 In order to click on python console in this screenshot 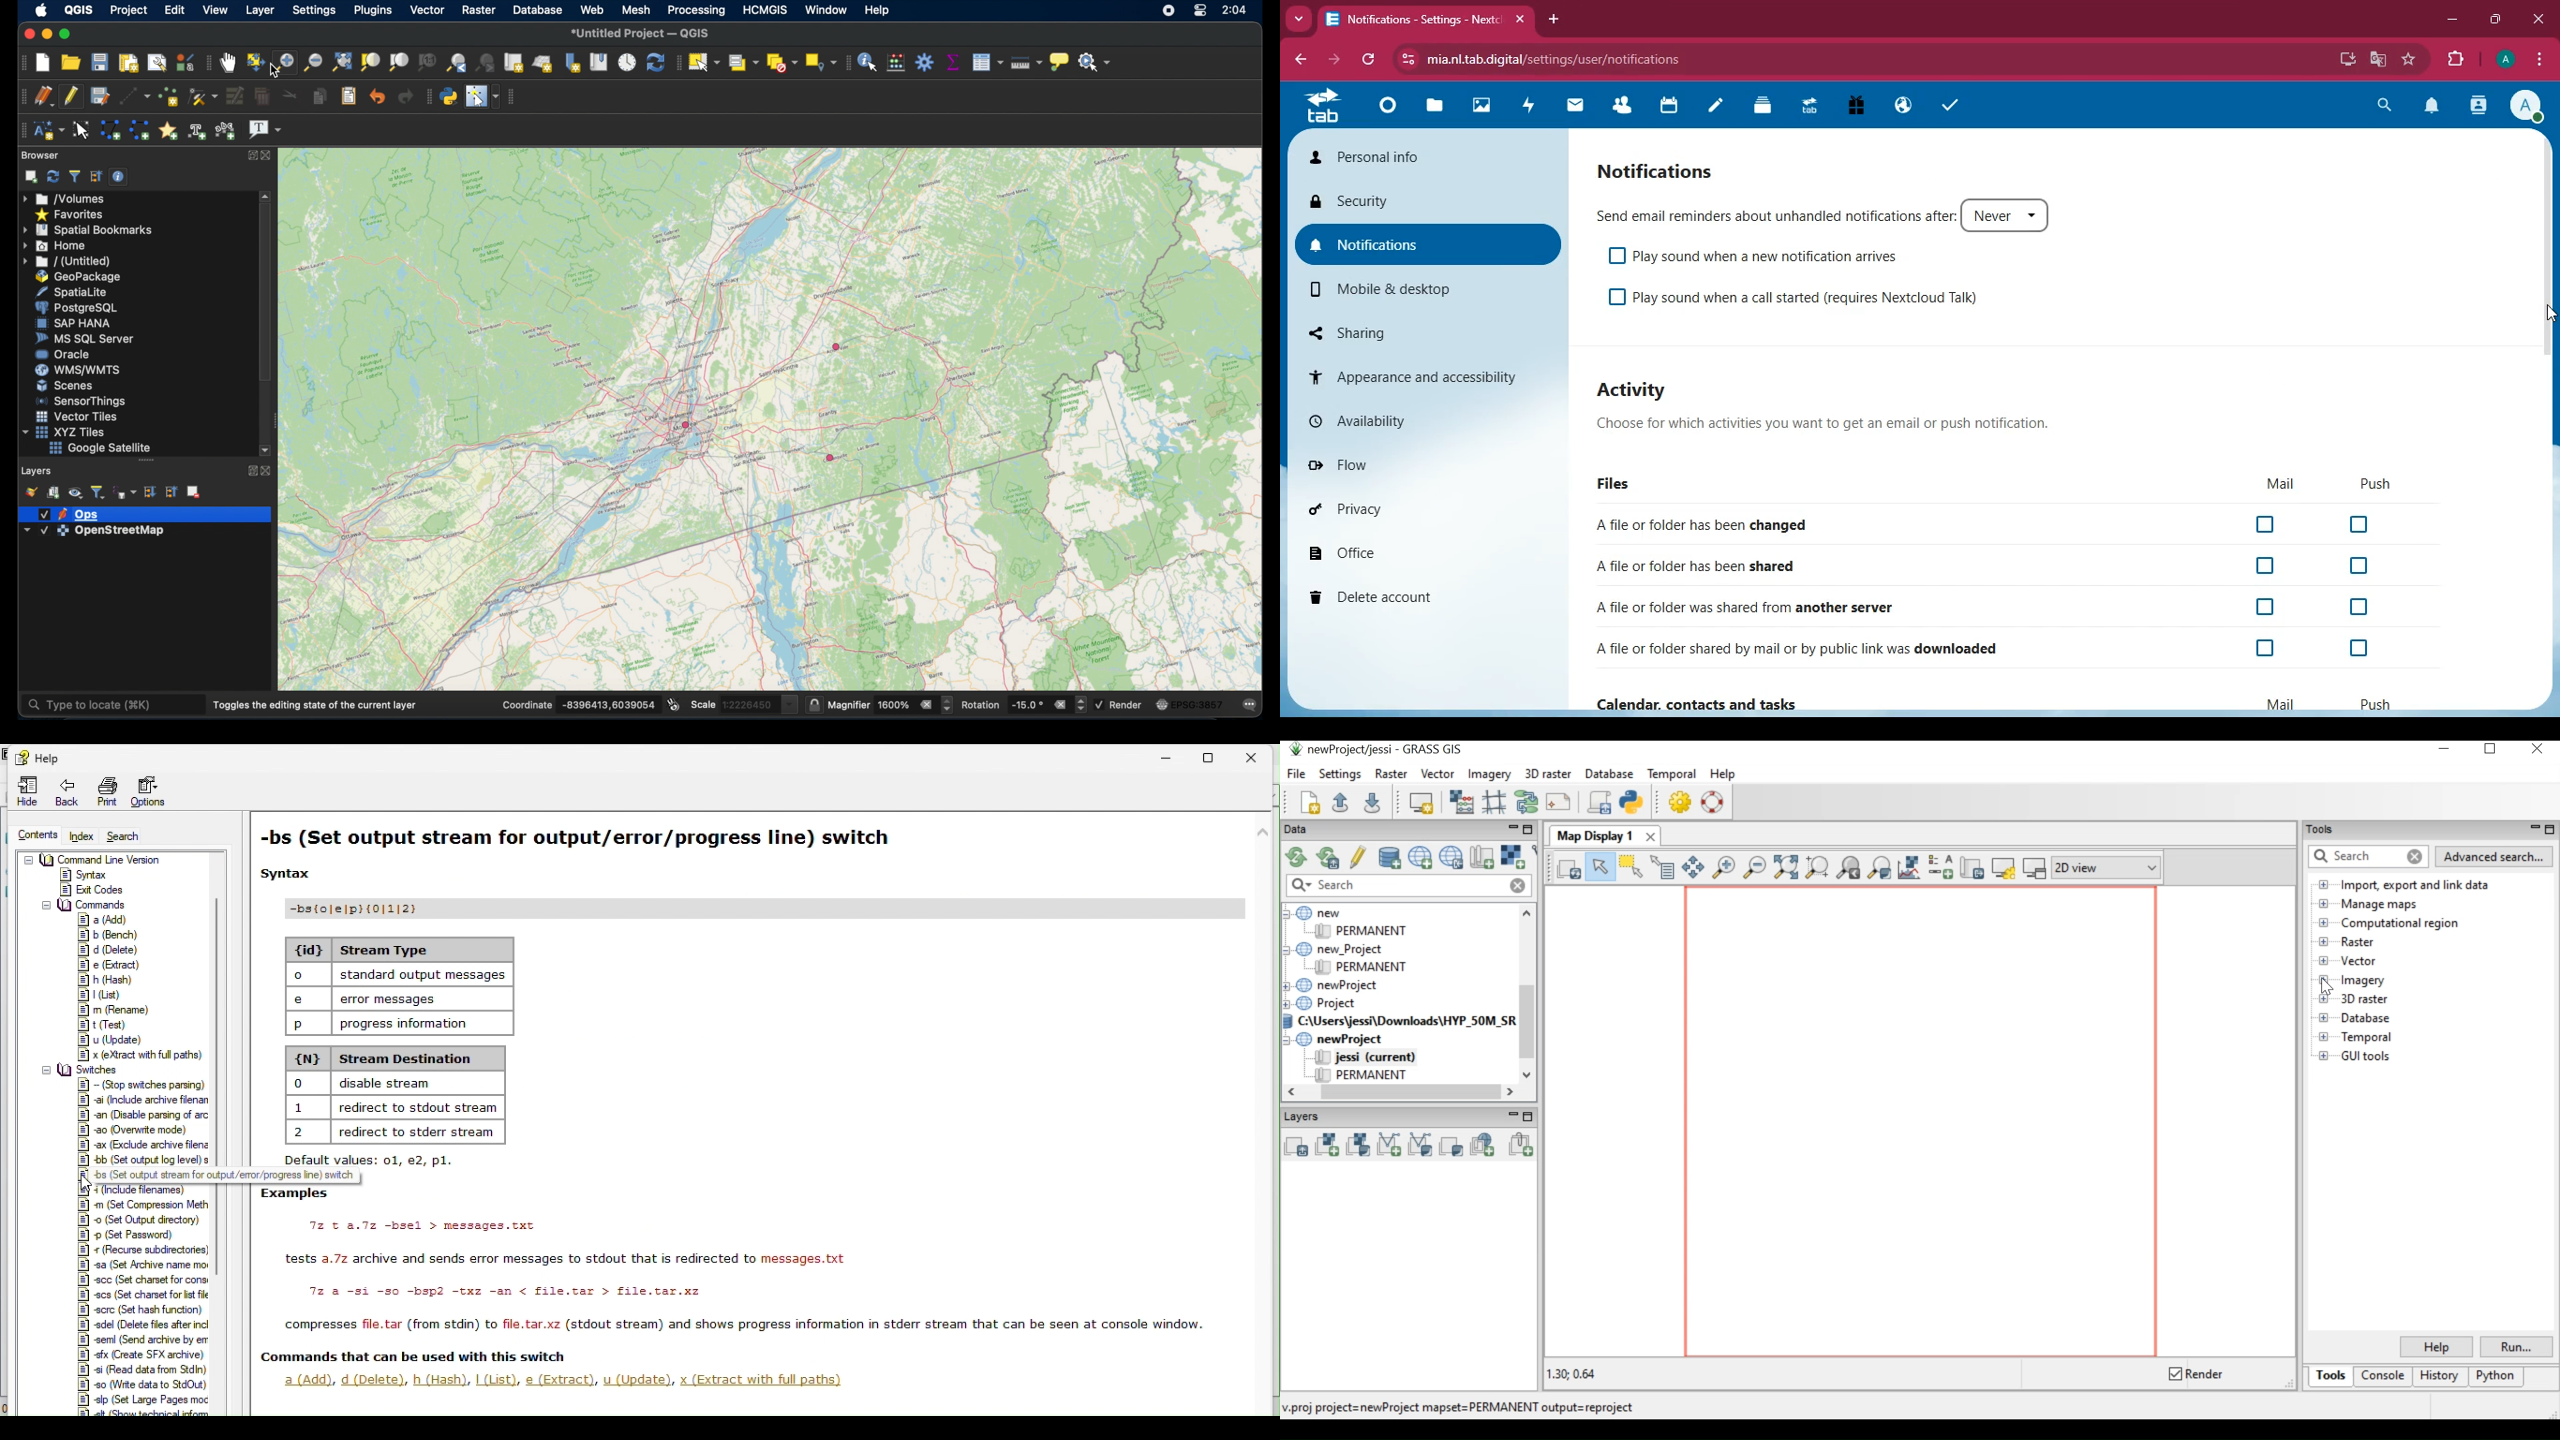, I will do `click(447, 97)`.